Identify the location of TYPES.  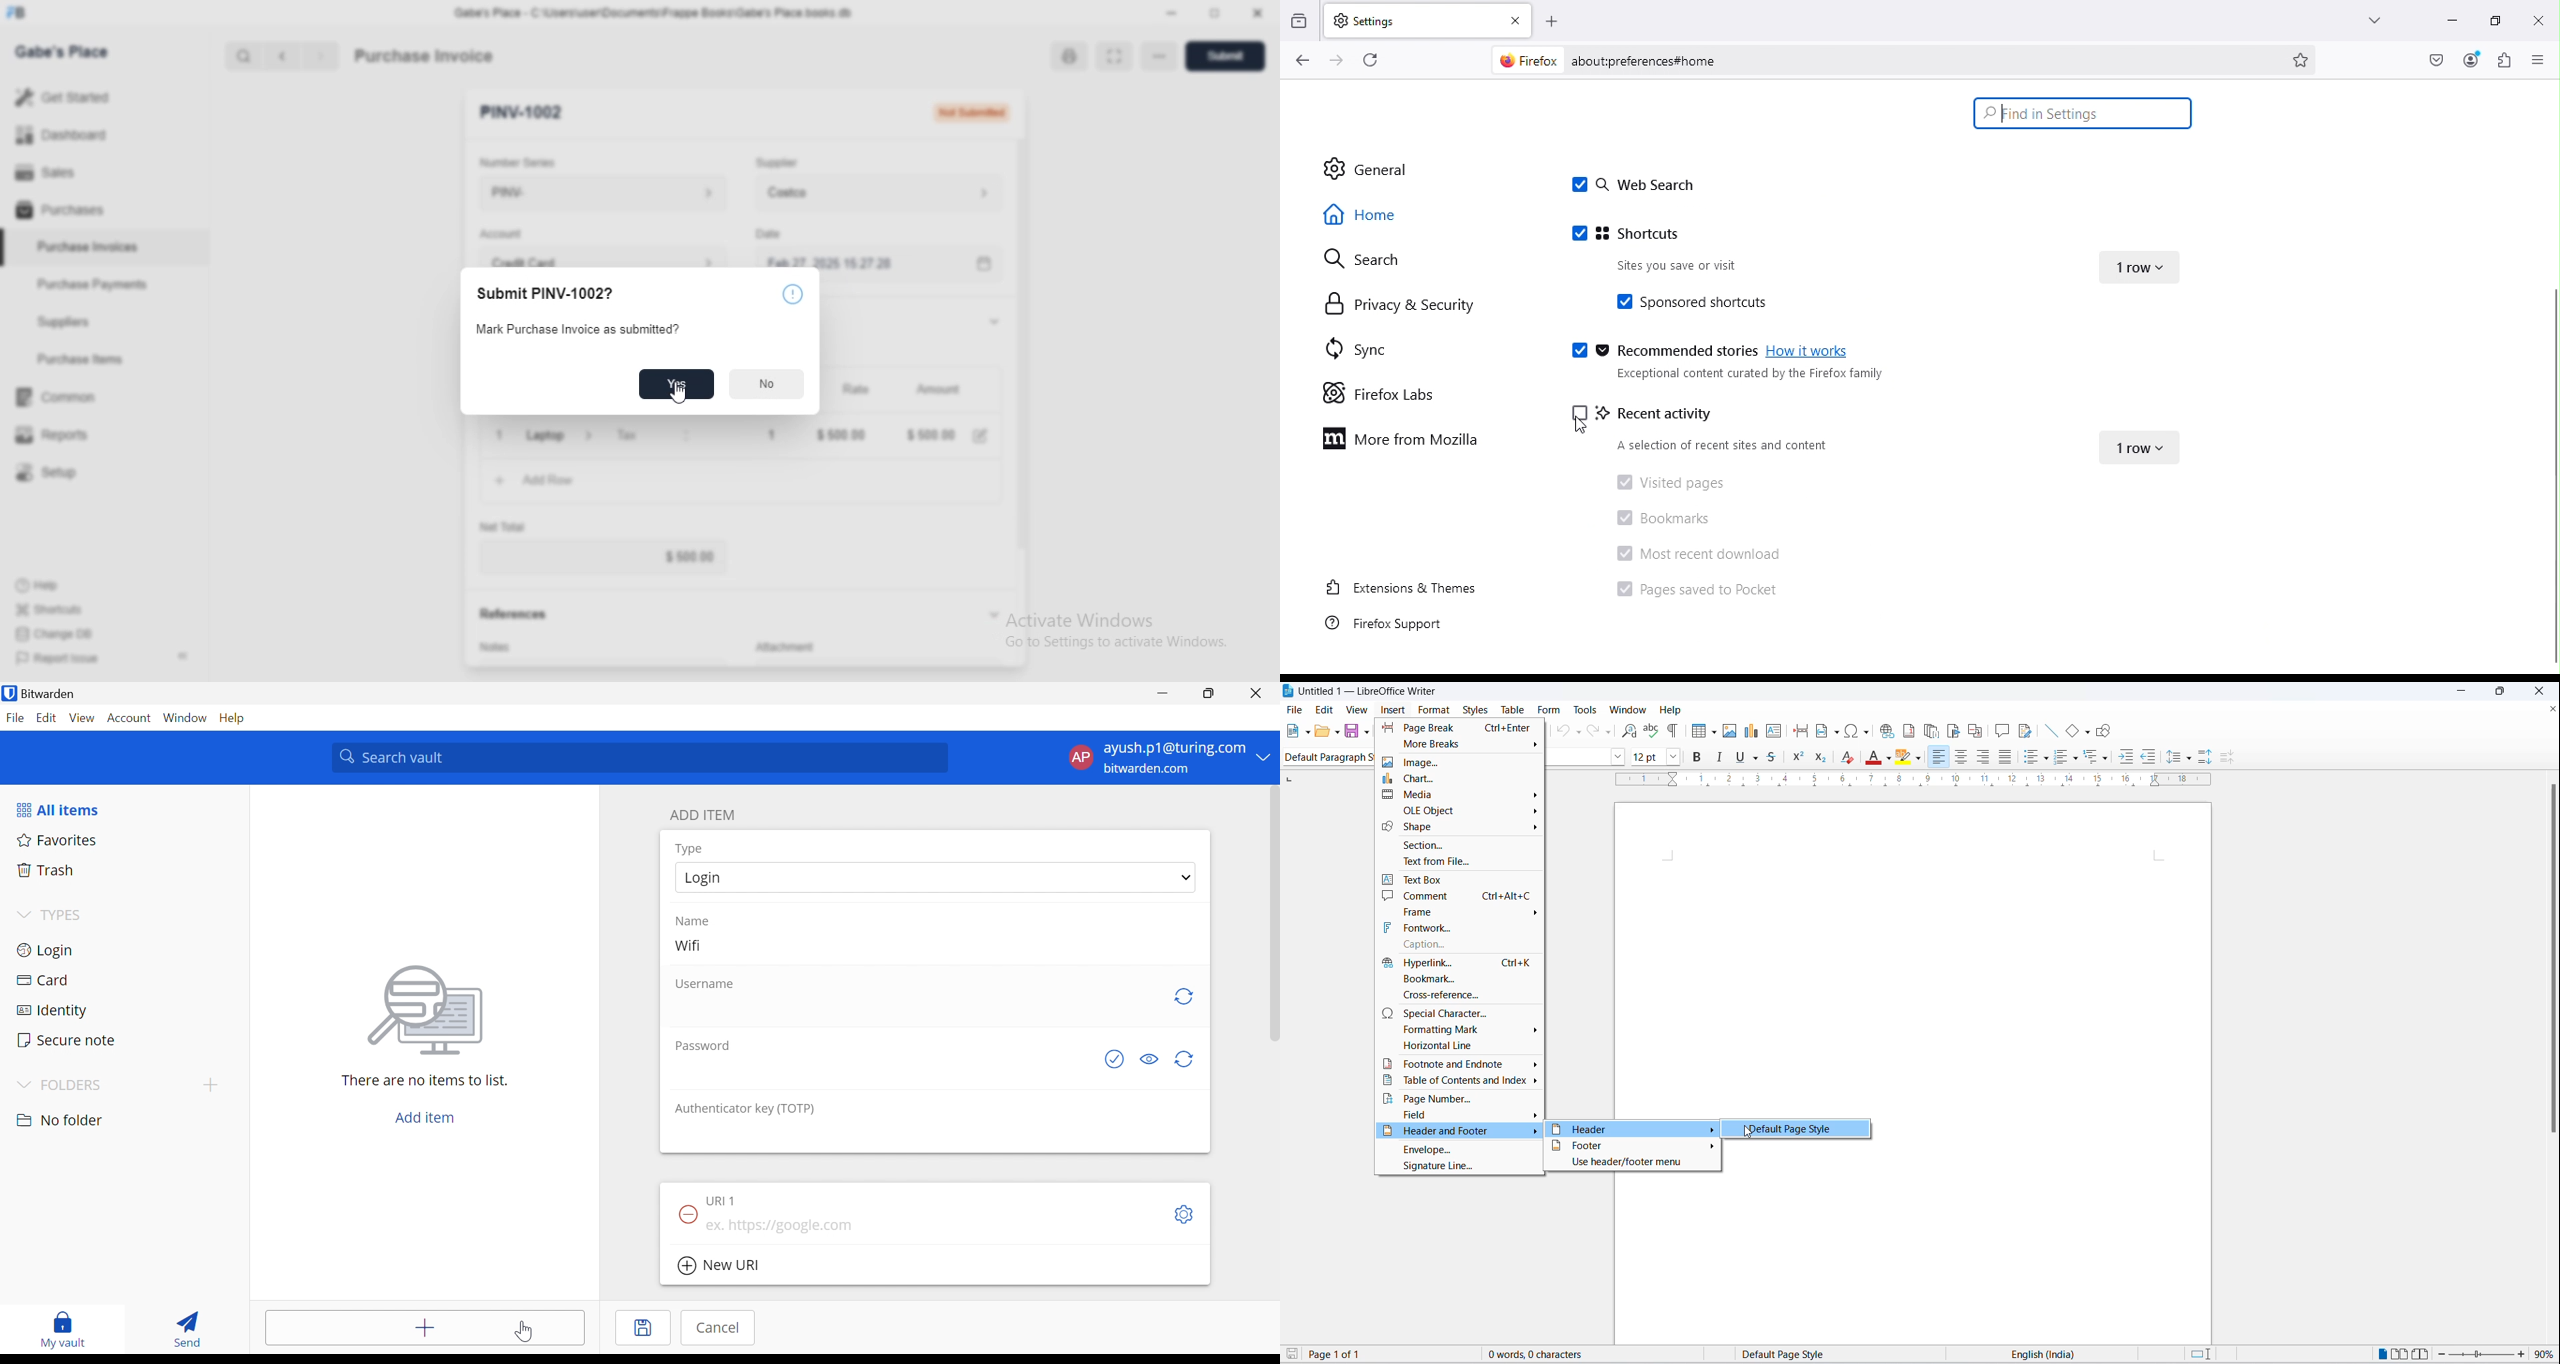
(65, 917).